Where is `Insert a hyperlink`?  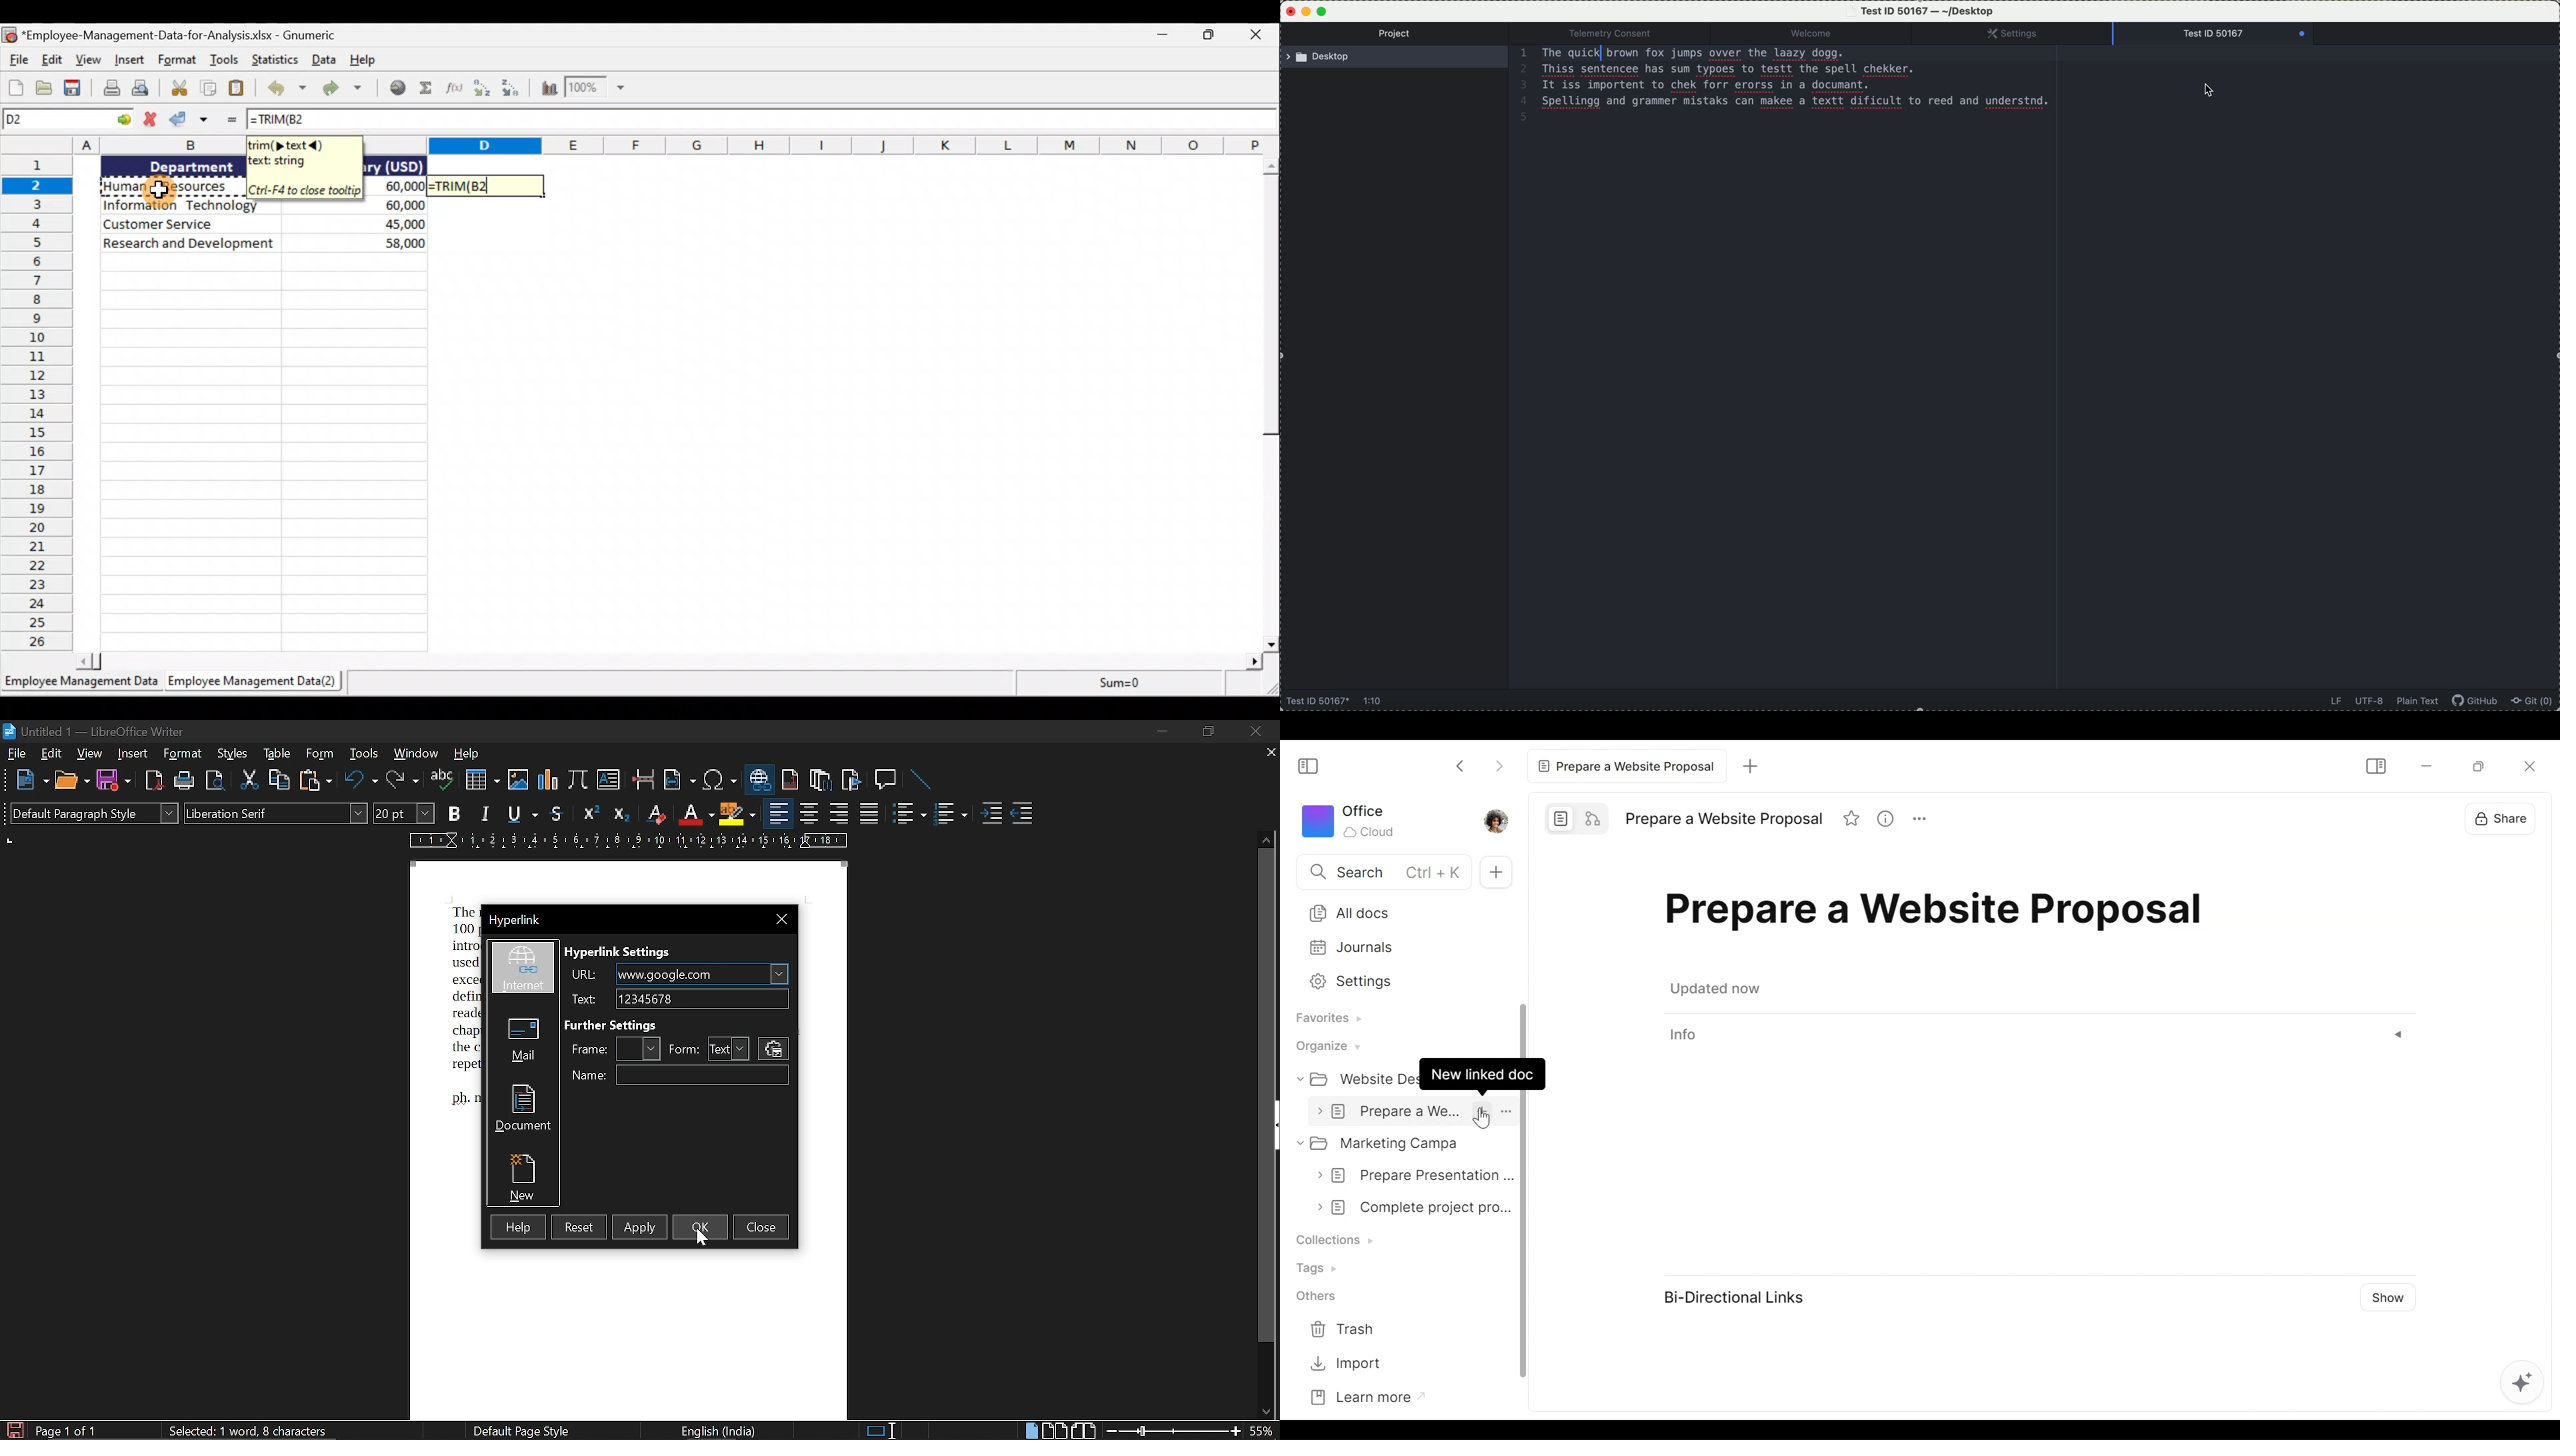
Insert a hyperlink is located at coordinates (399, 88).